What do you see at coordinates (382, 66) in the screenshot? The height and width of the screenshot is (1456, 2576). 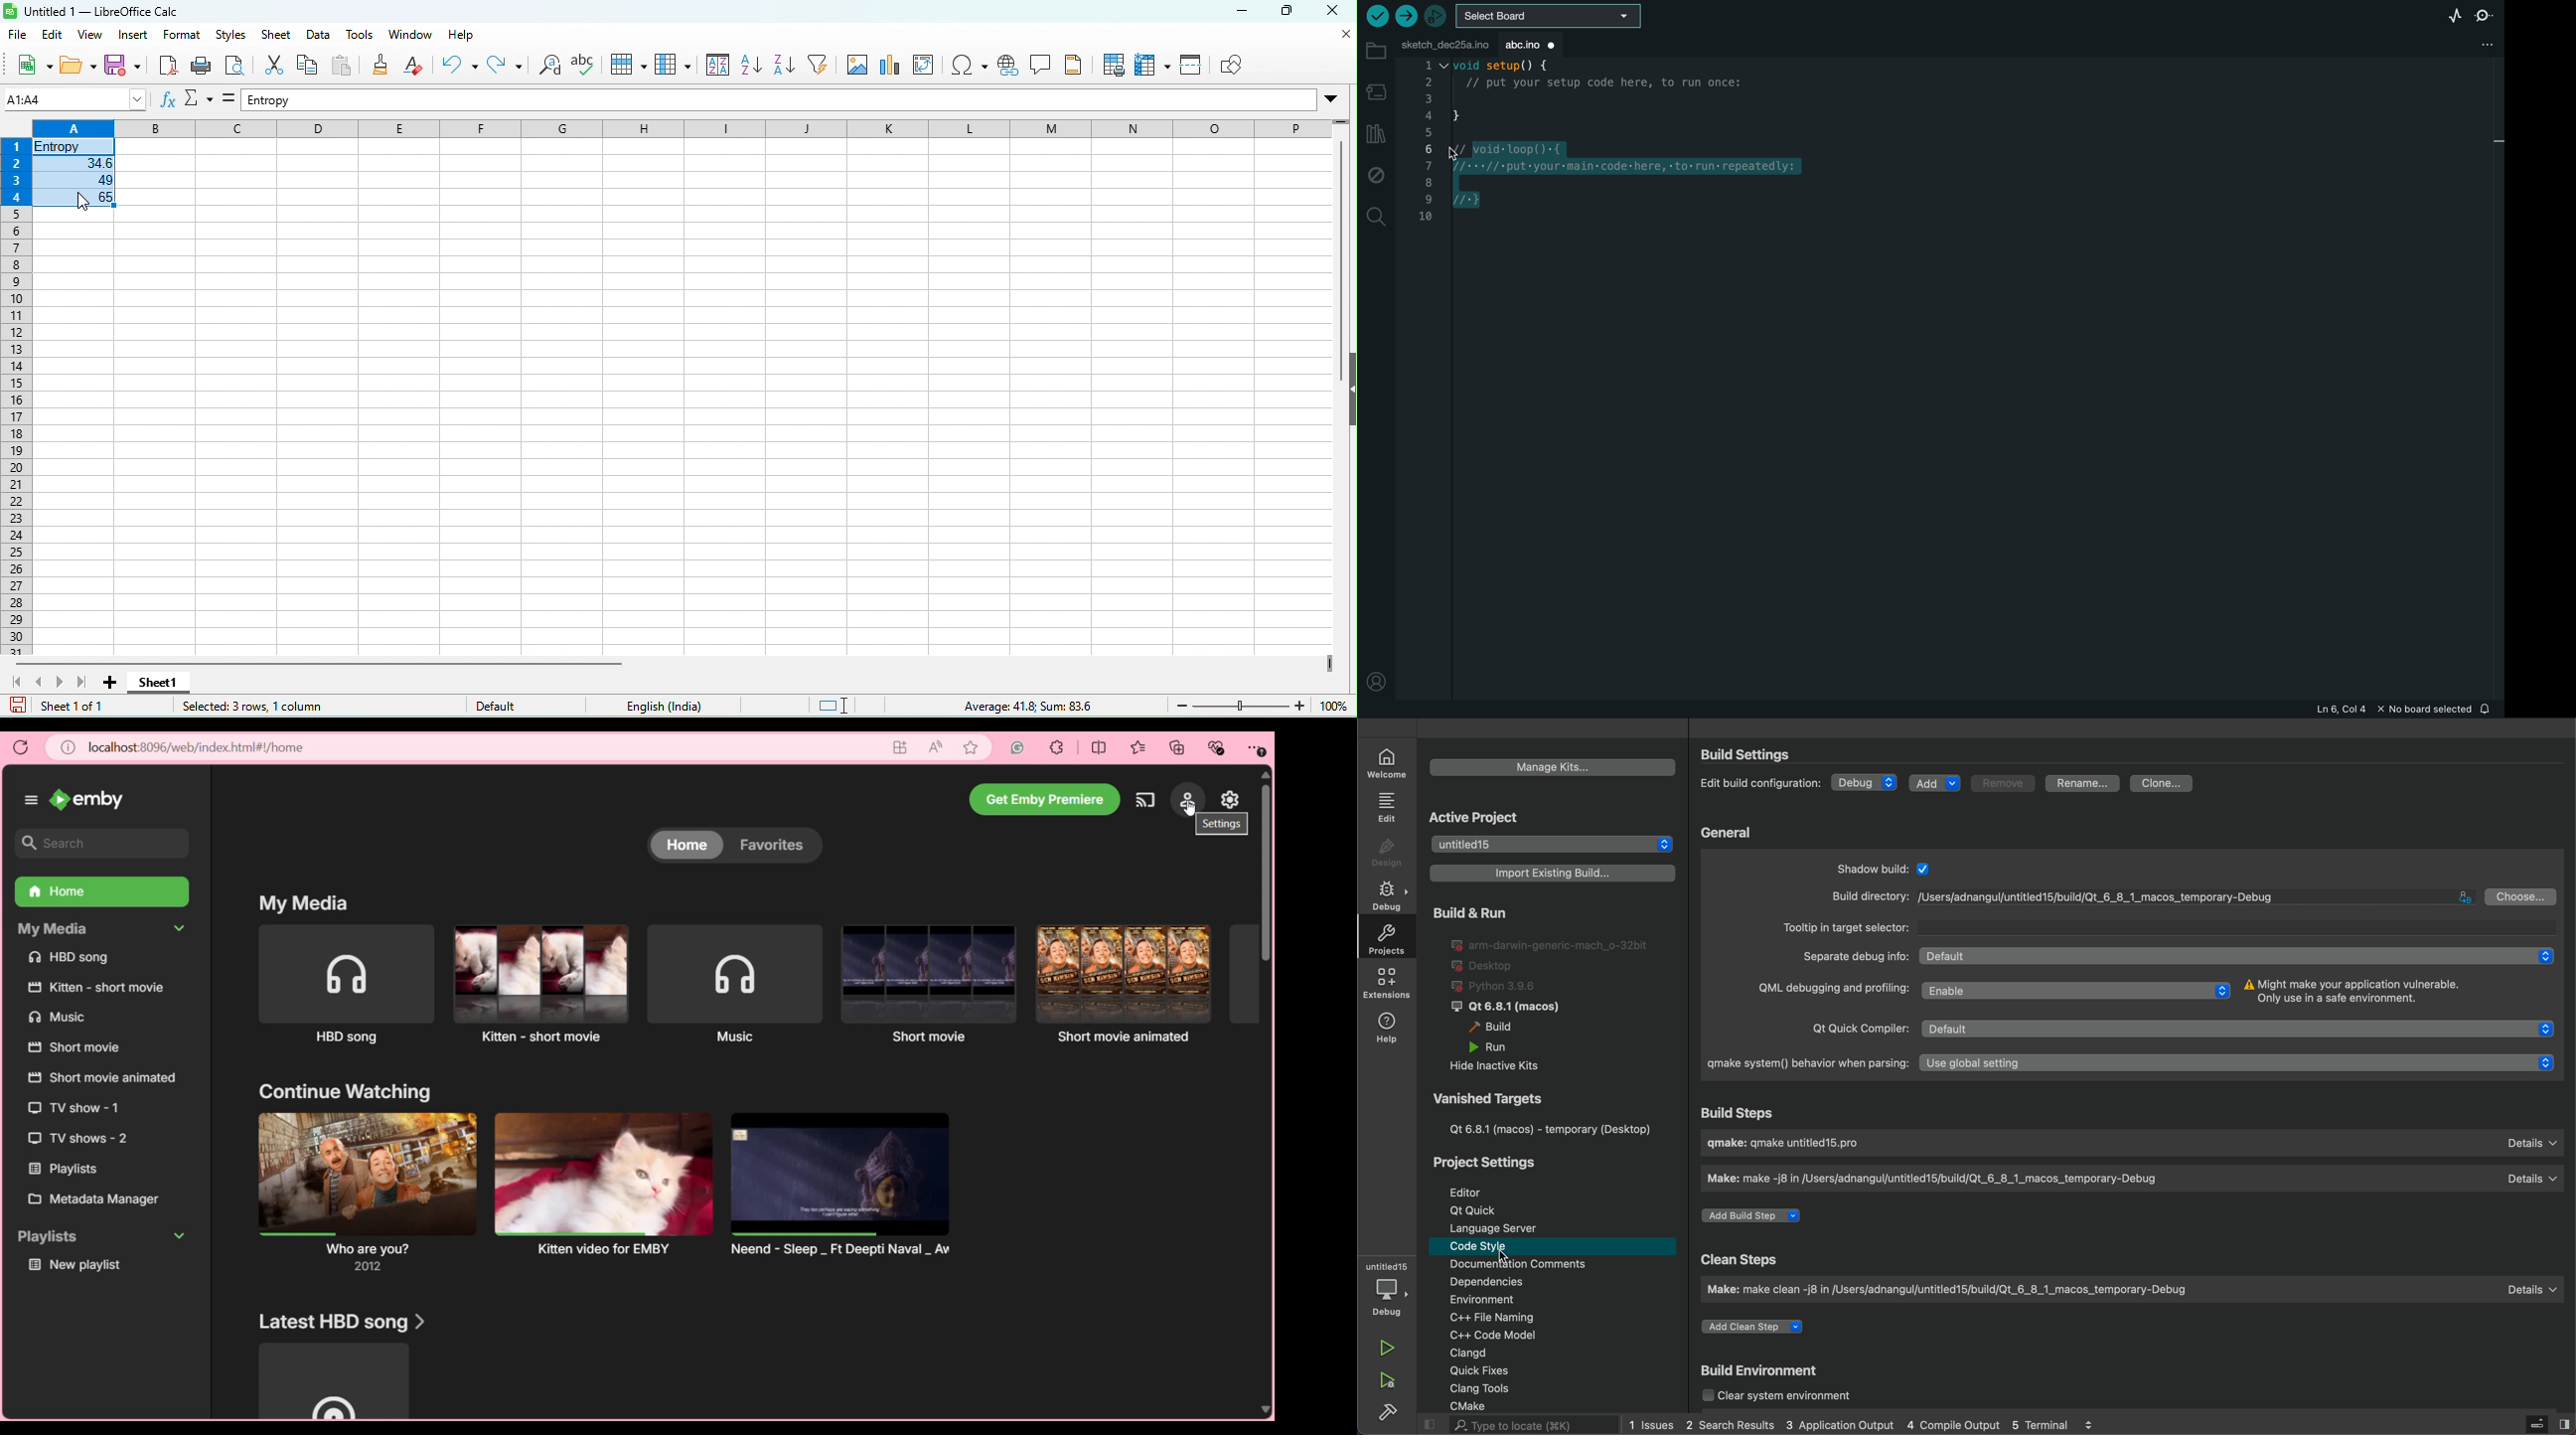 I see `clone formatting` at bounding box center [382, 66].